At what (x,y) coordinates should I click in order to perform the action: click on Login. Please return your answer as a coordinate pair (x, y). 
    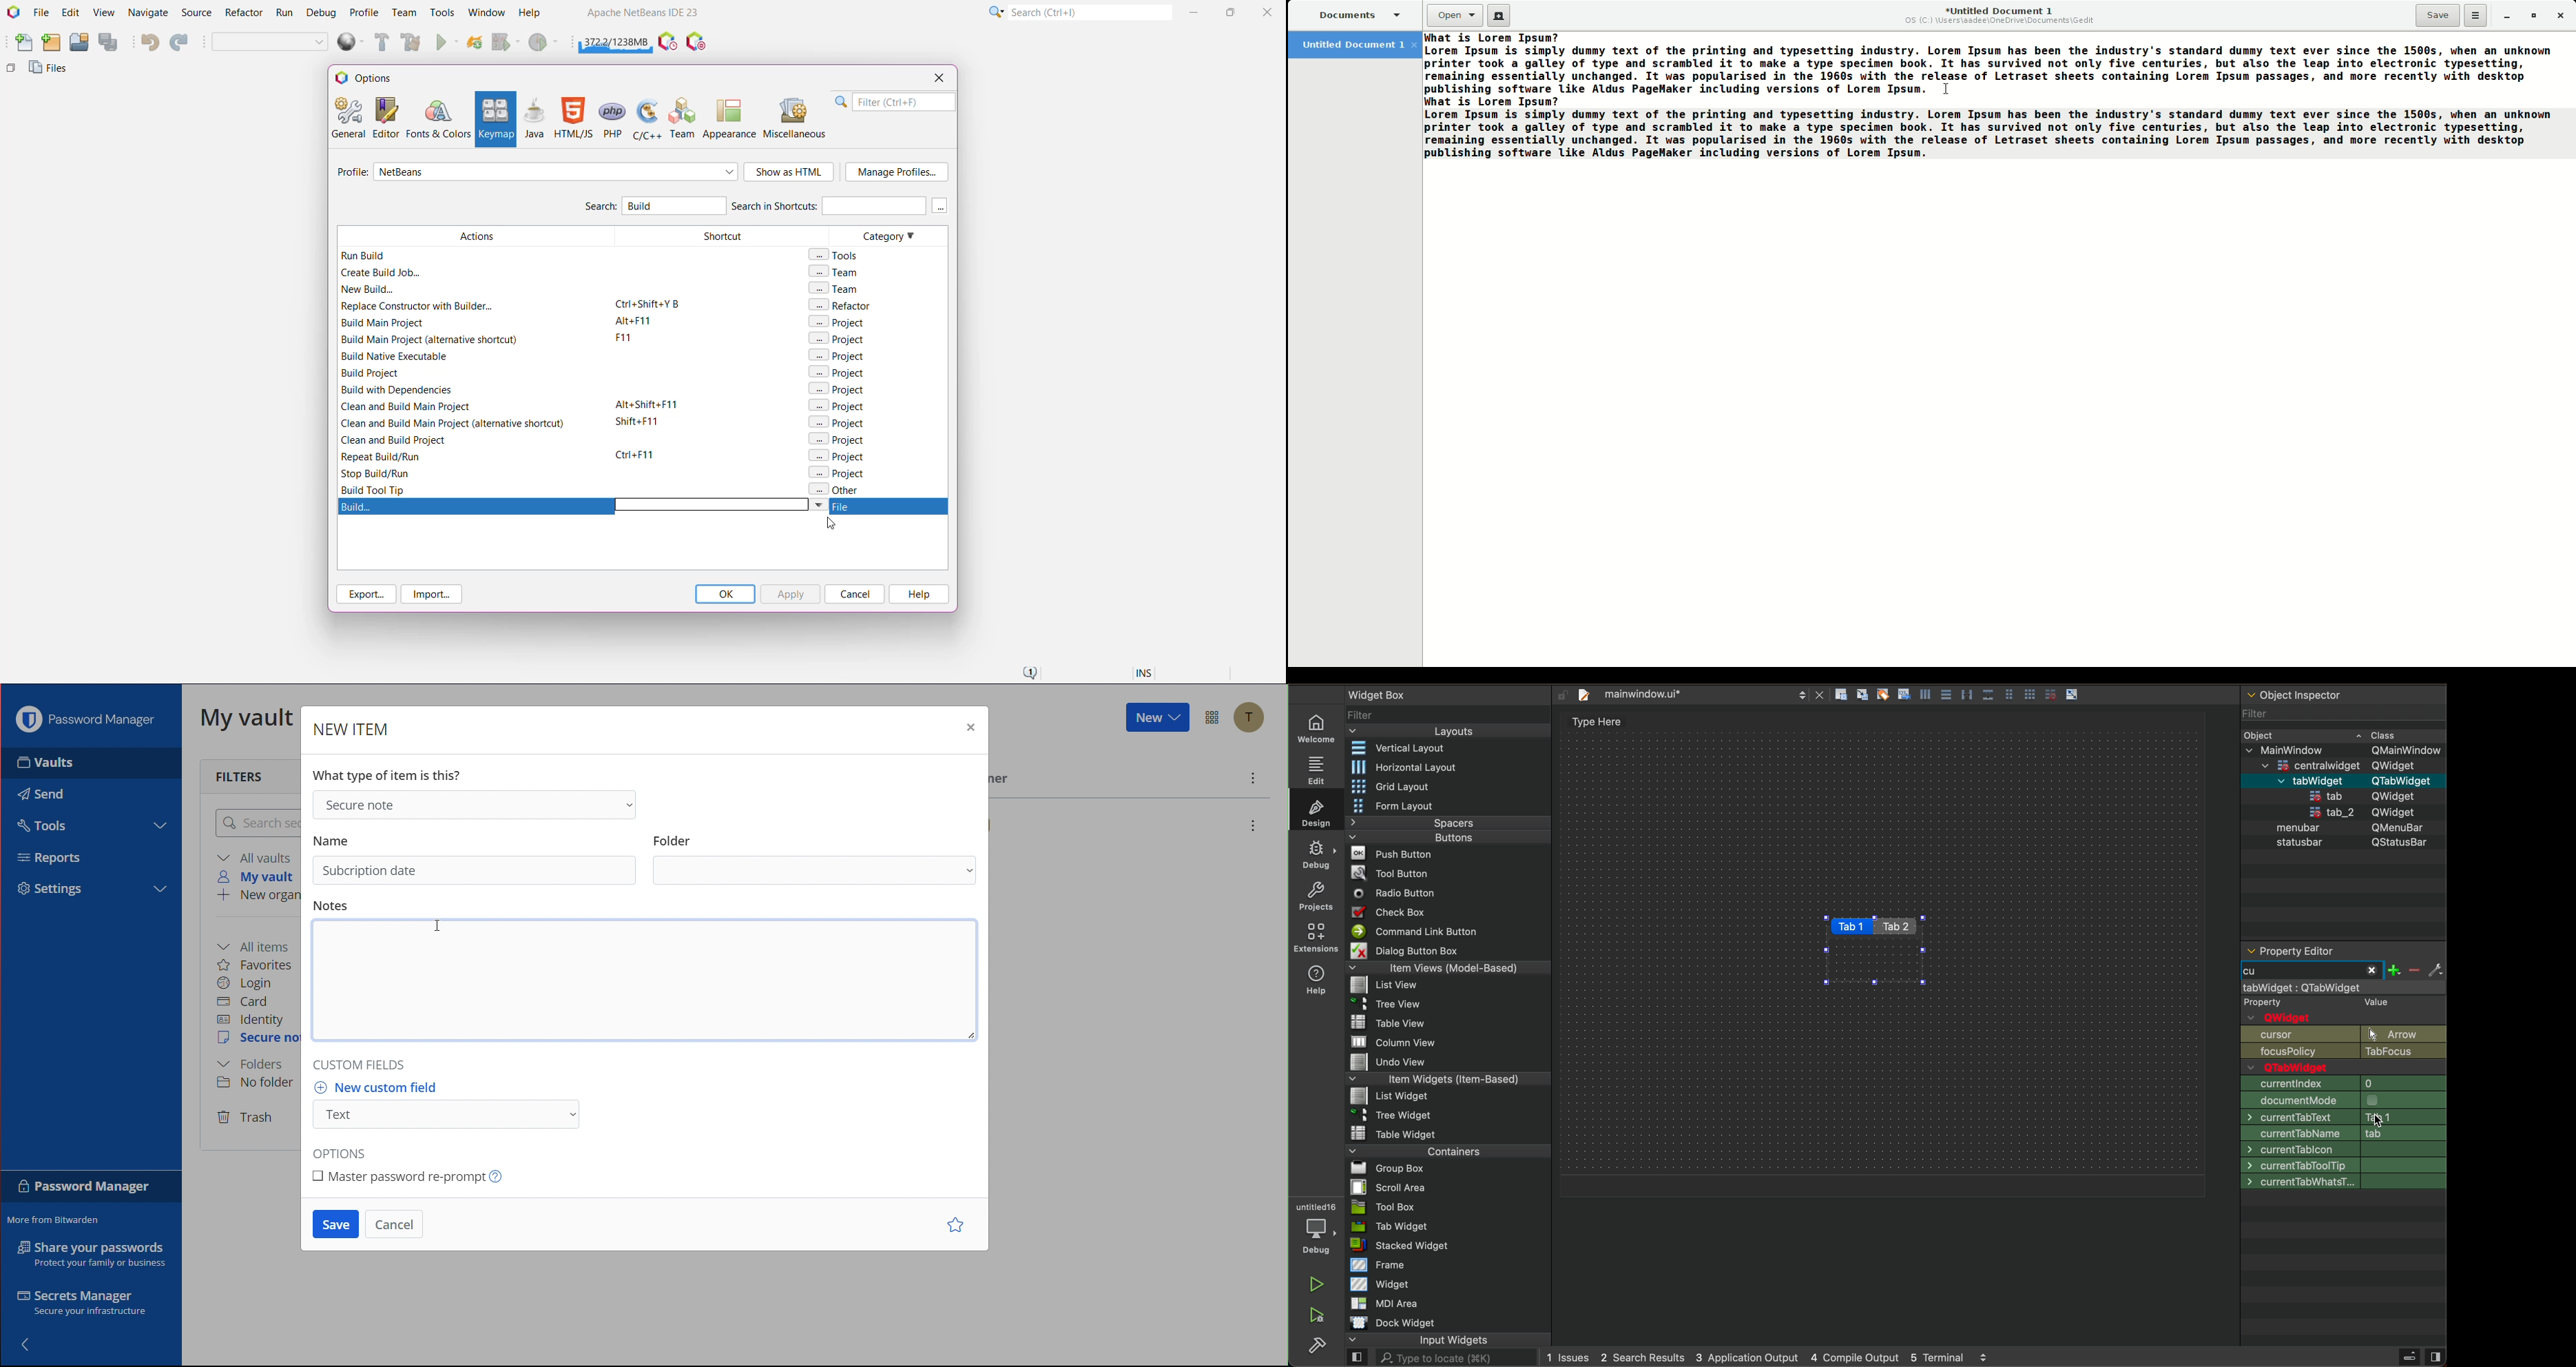
    Looking at the image, I should click on (245, 983).